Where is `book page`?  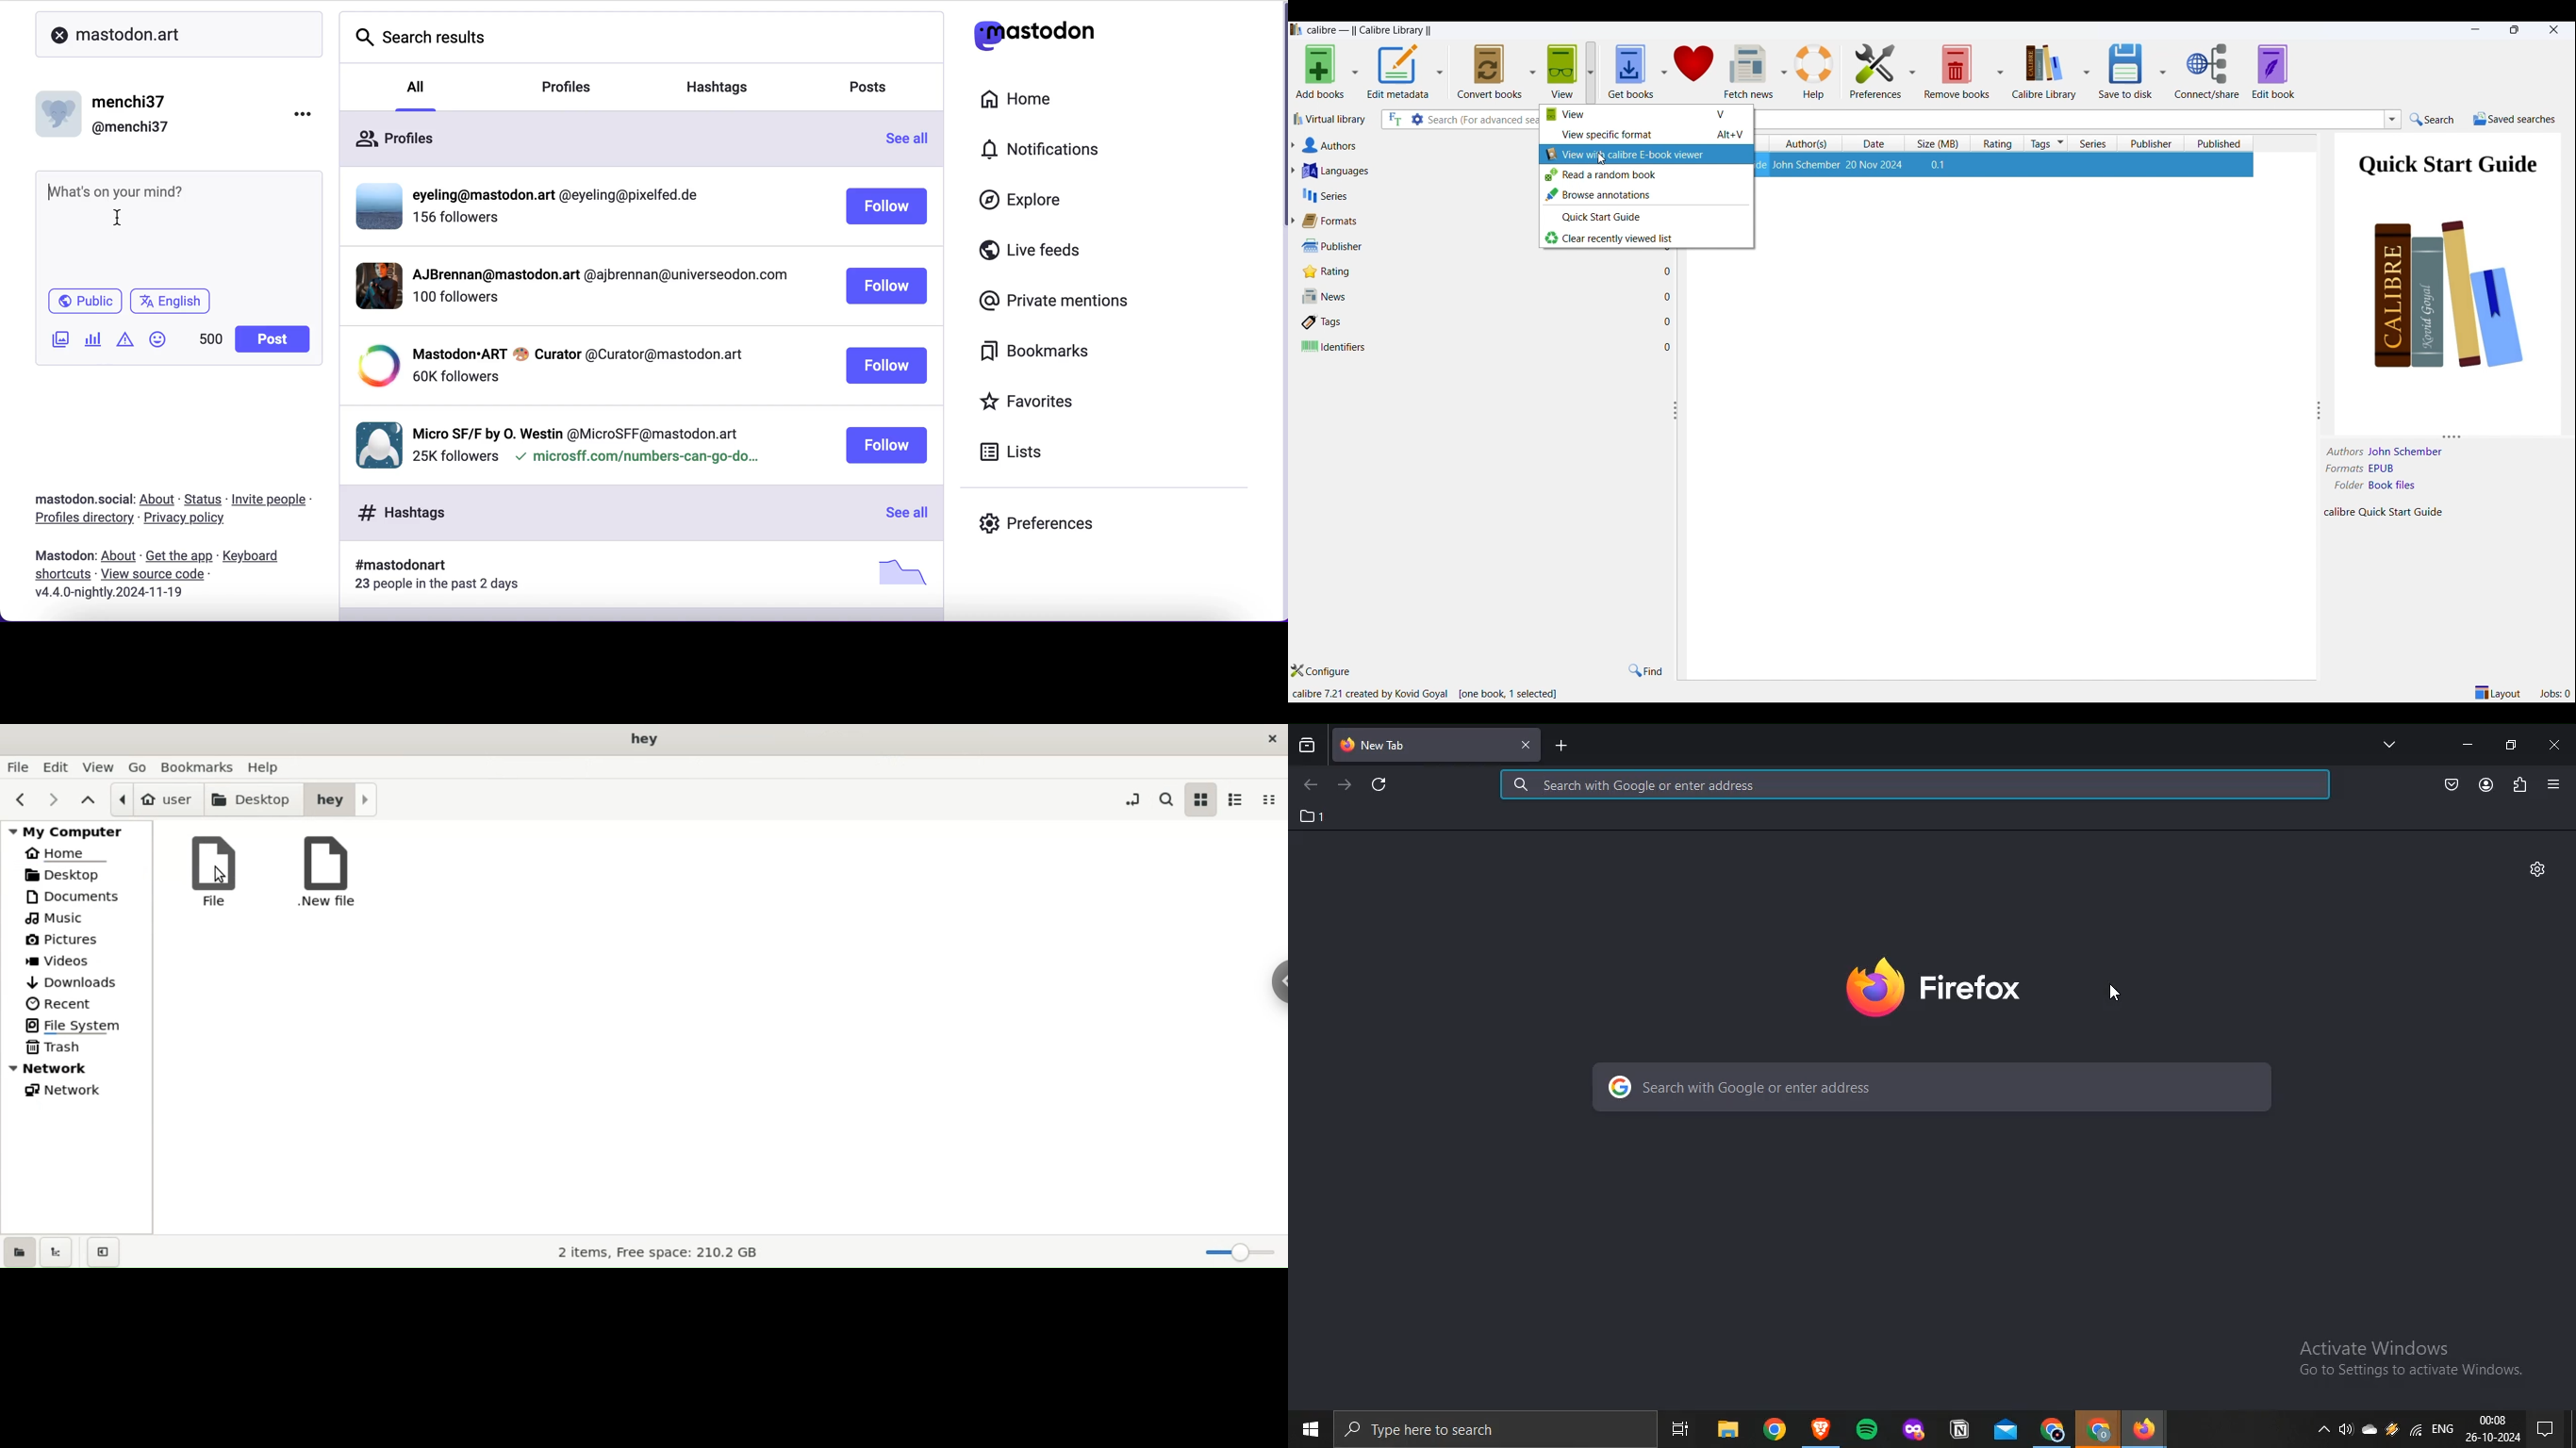
book page is located at coordinates (2449, 261).